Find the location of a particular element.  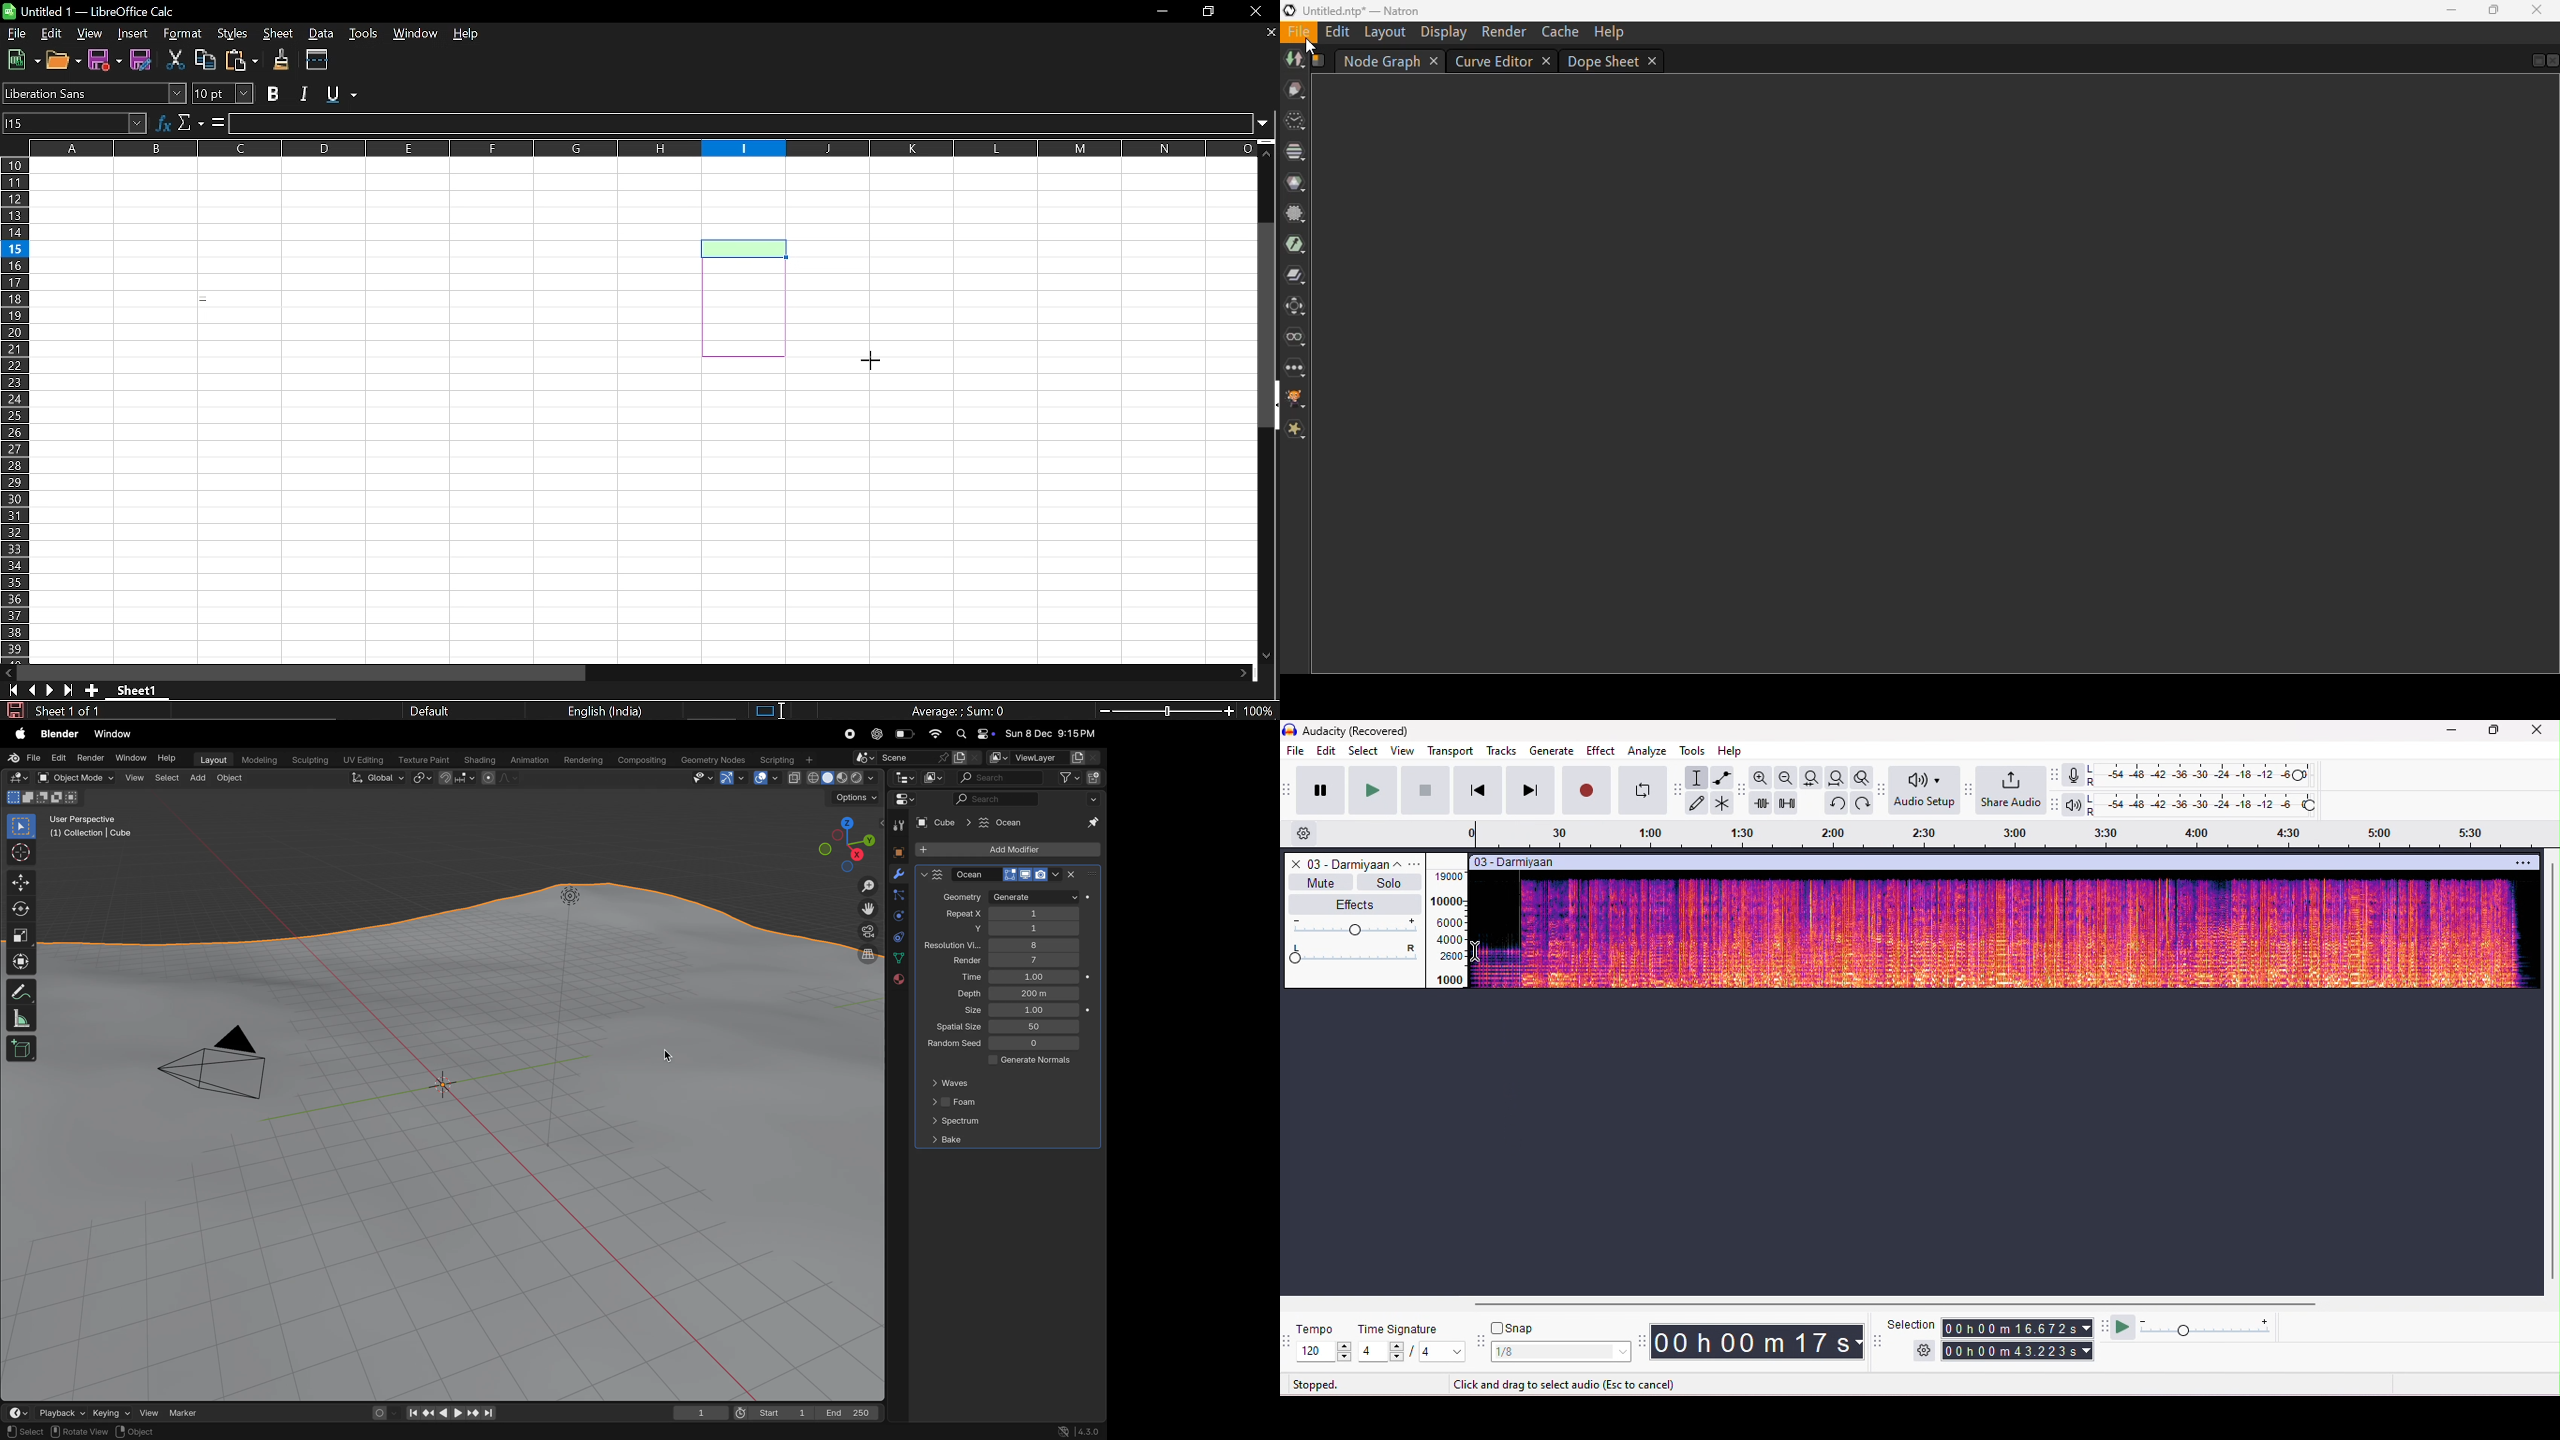

spatial size is located at coordinates (955, 1028).